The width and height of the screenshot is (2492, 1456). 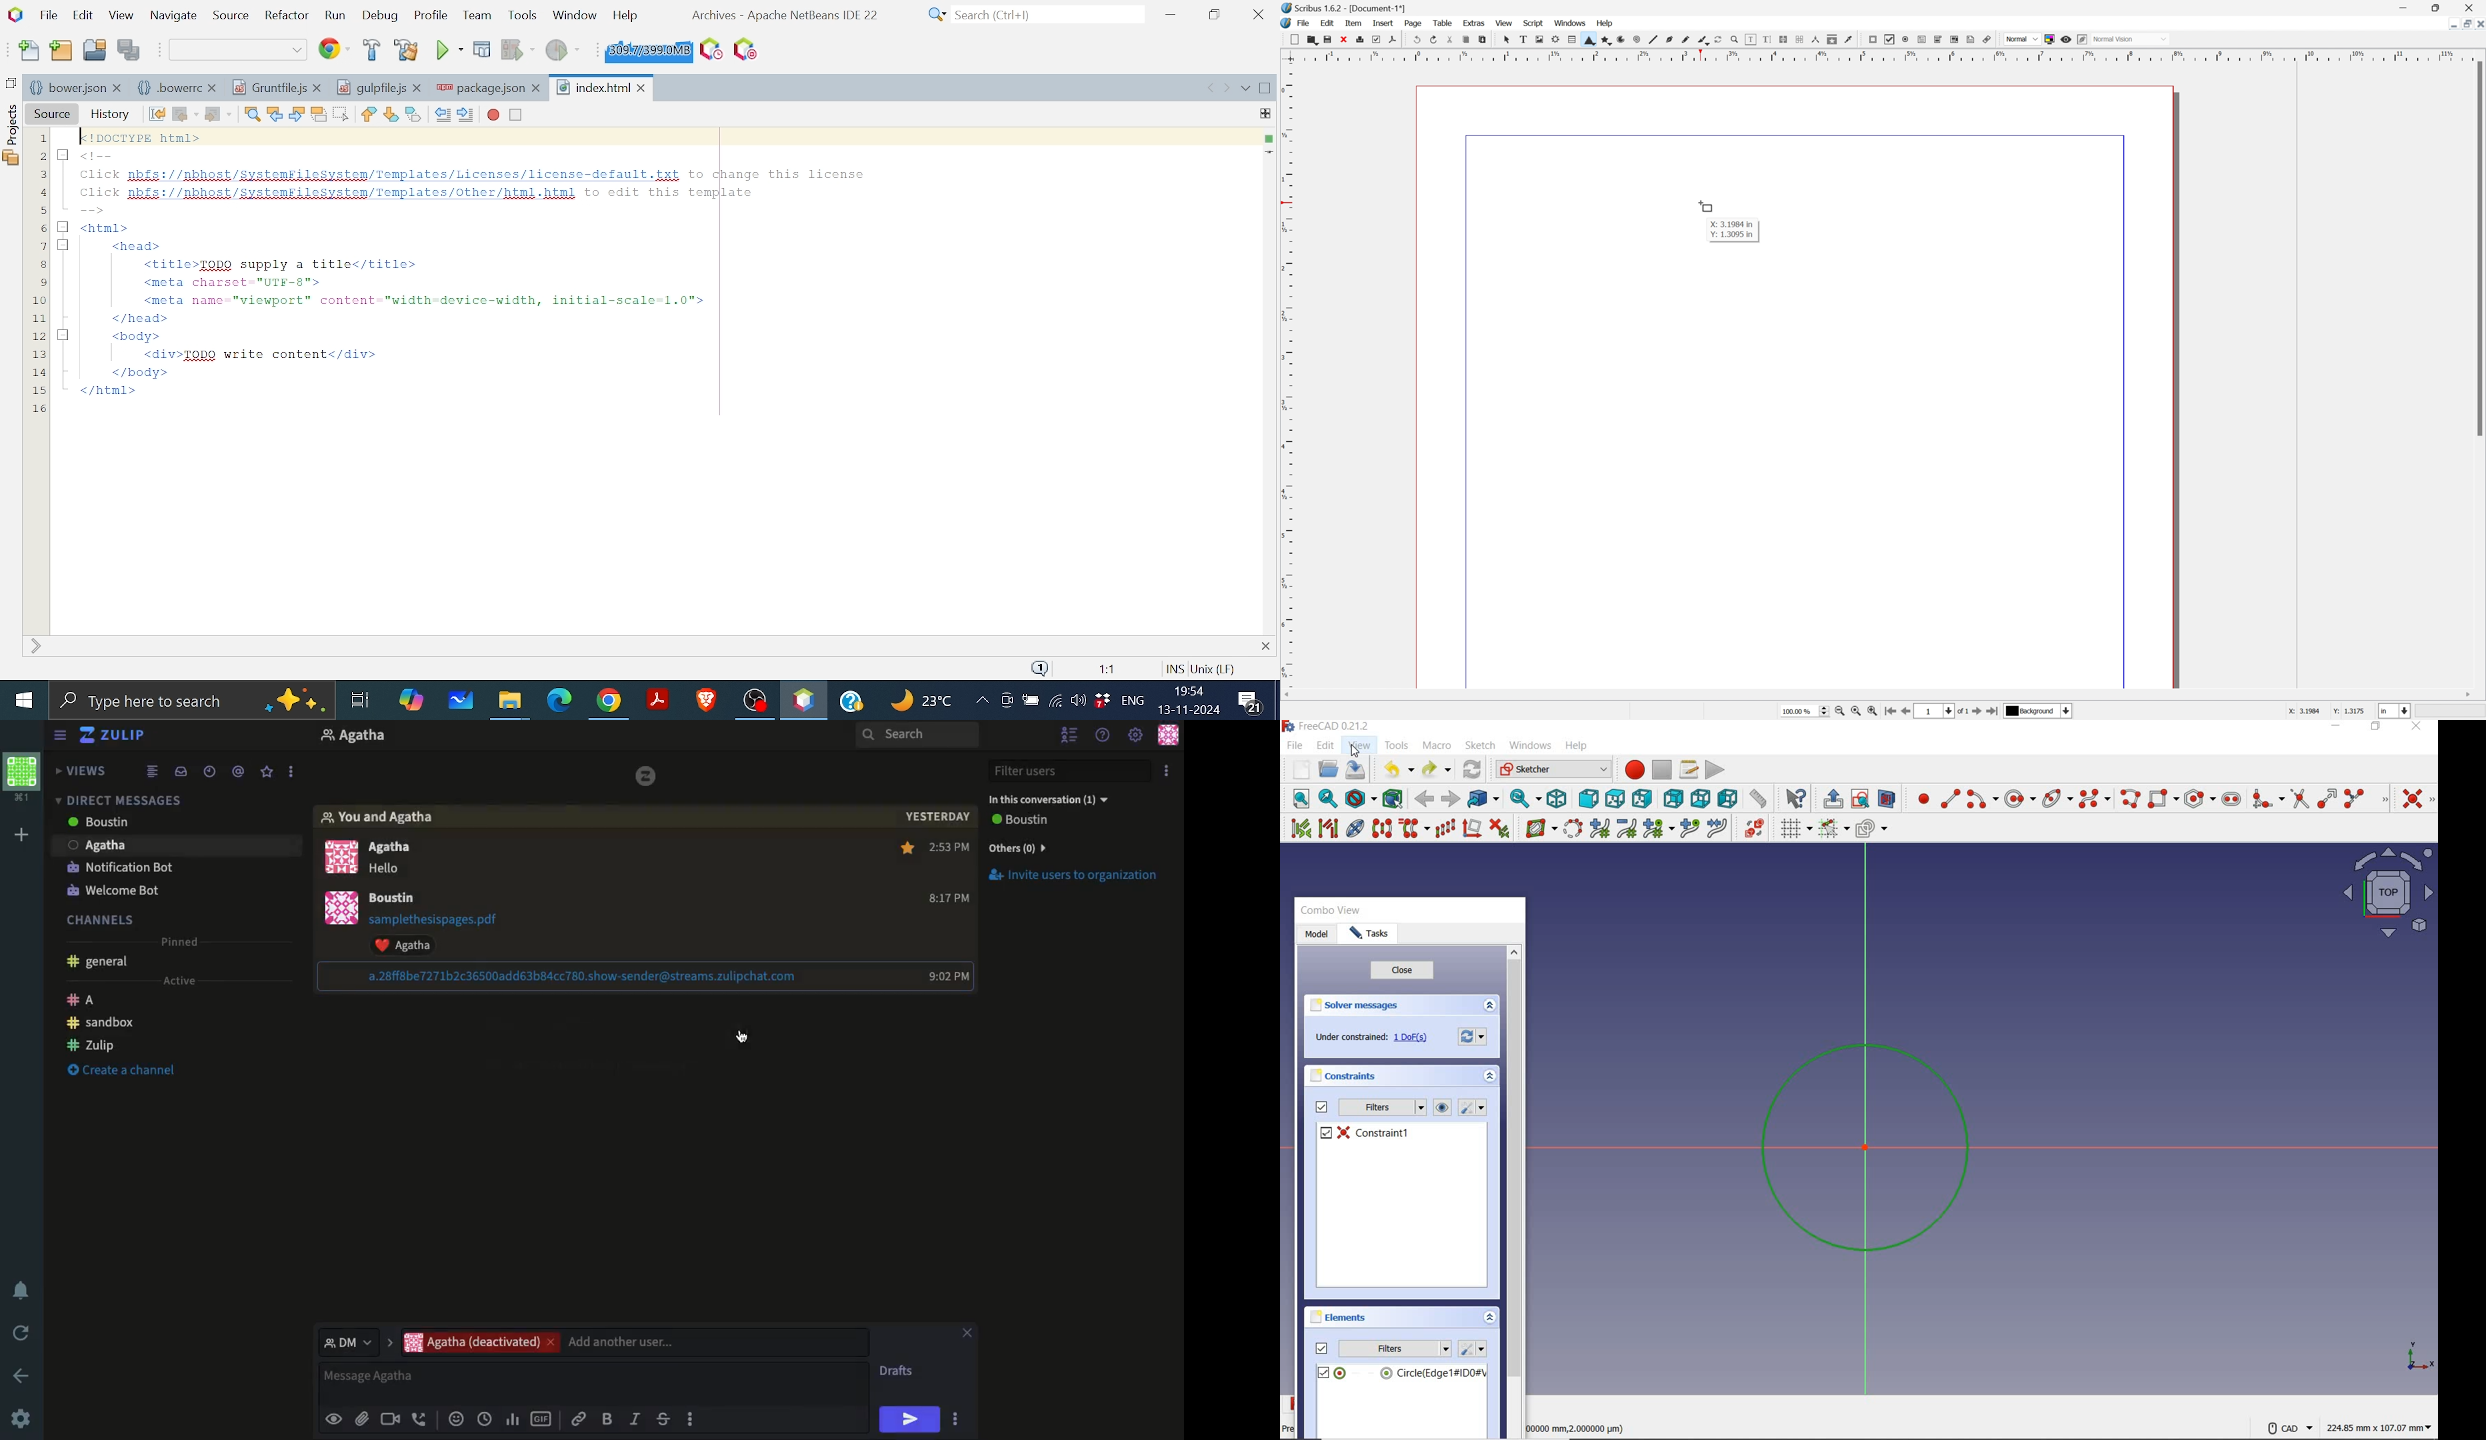 What do you see at coordinates (1326, 746) in the screenshot?
I see `edit` at bounding box center [1326, 746].